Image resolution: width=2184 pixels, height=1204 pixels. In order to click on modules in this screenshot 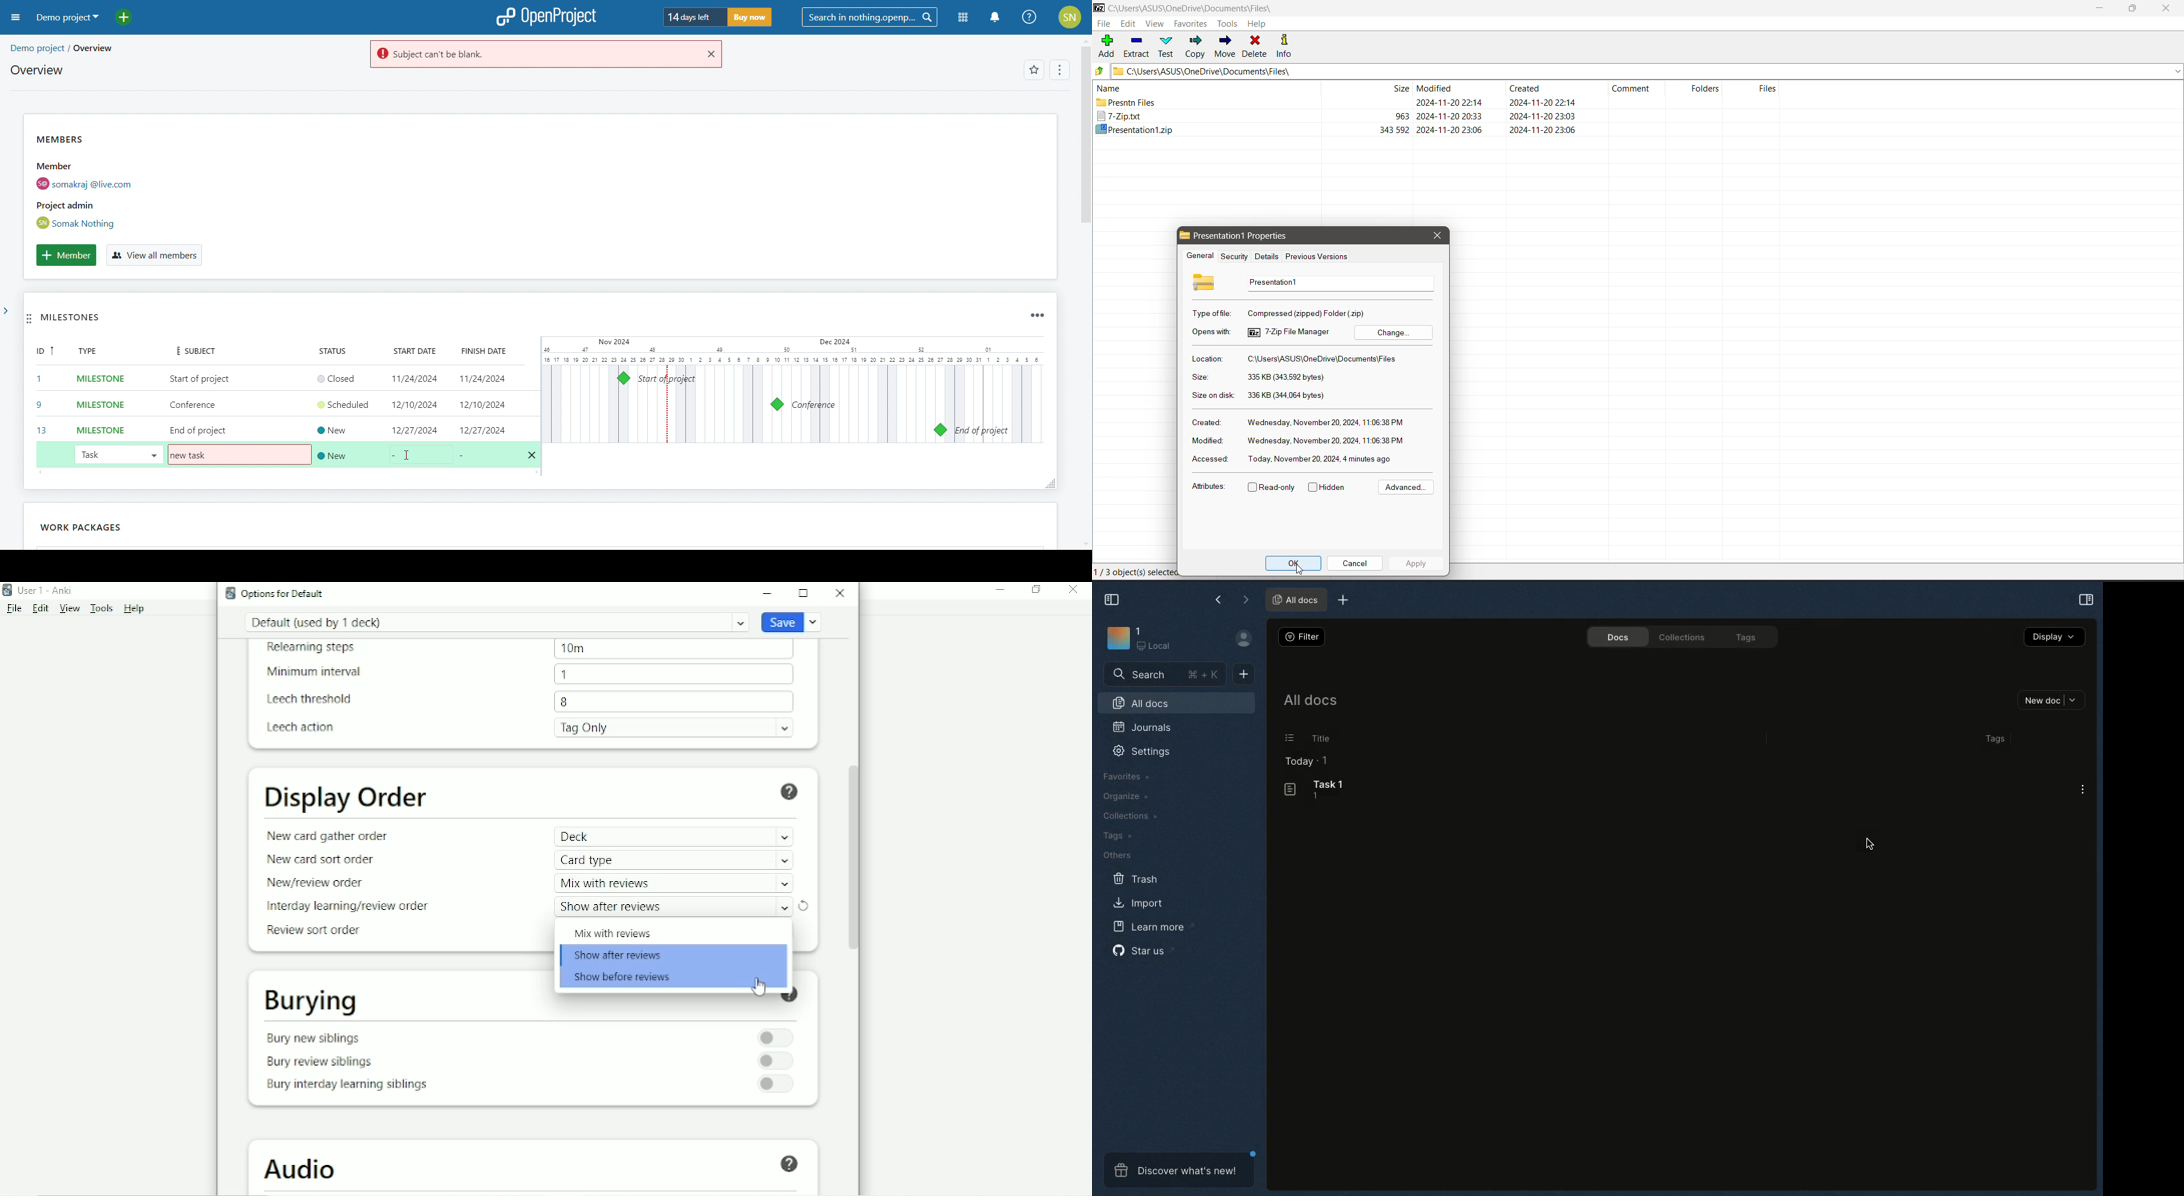, I will do `click(963, 18)`.